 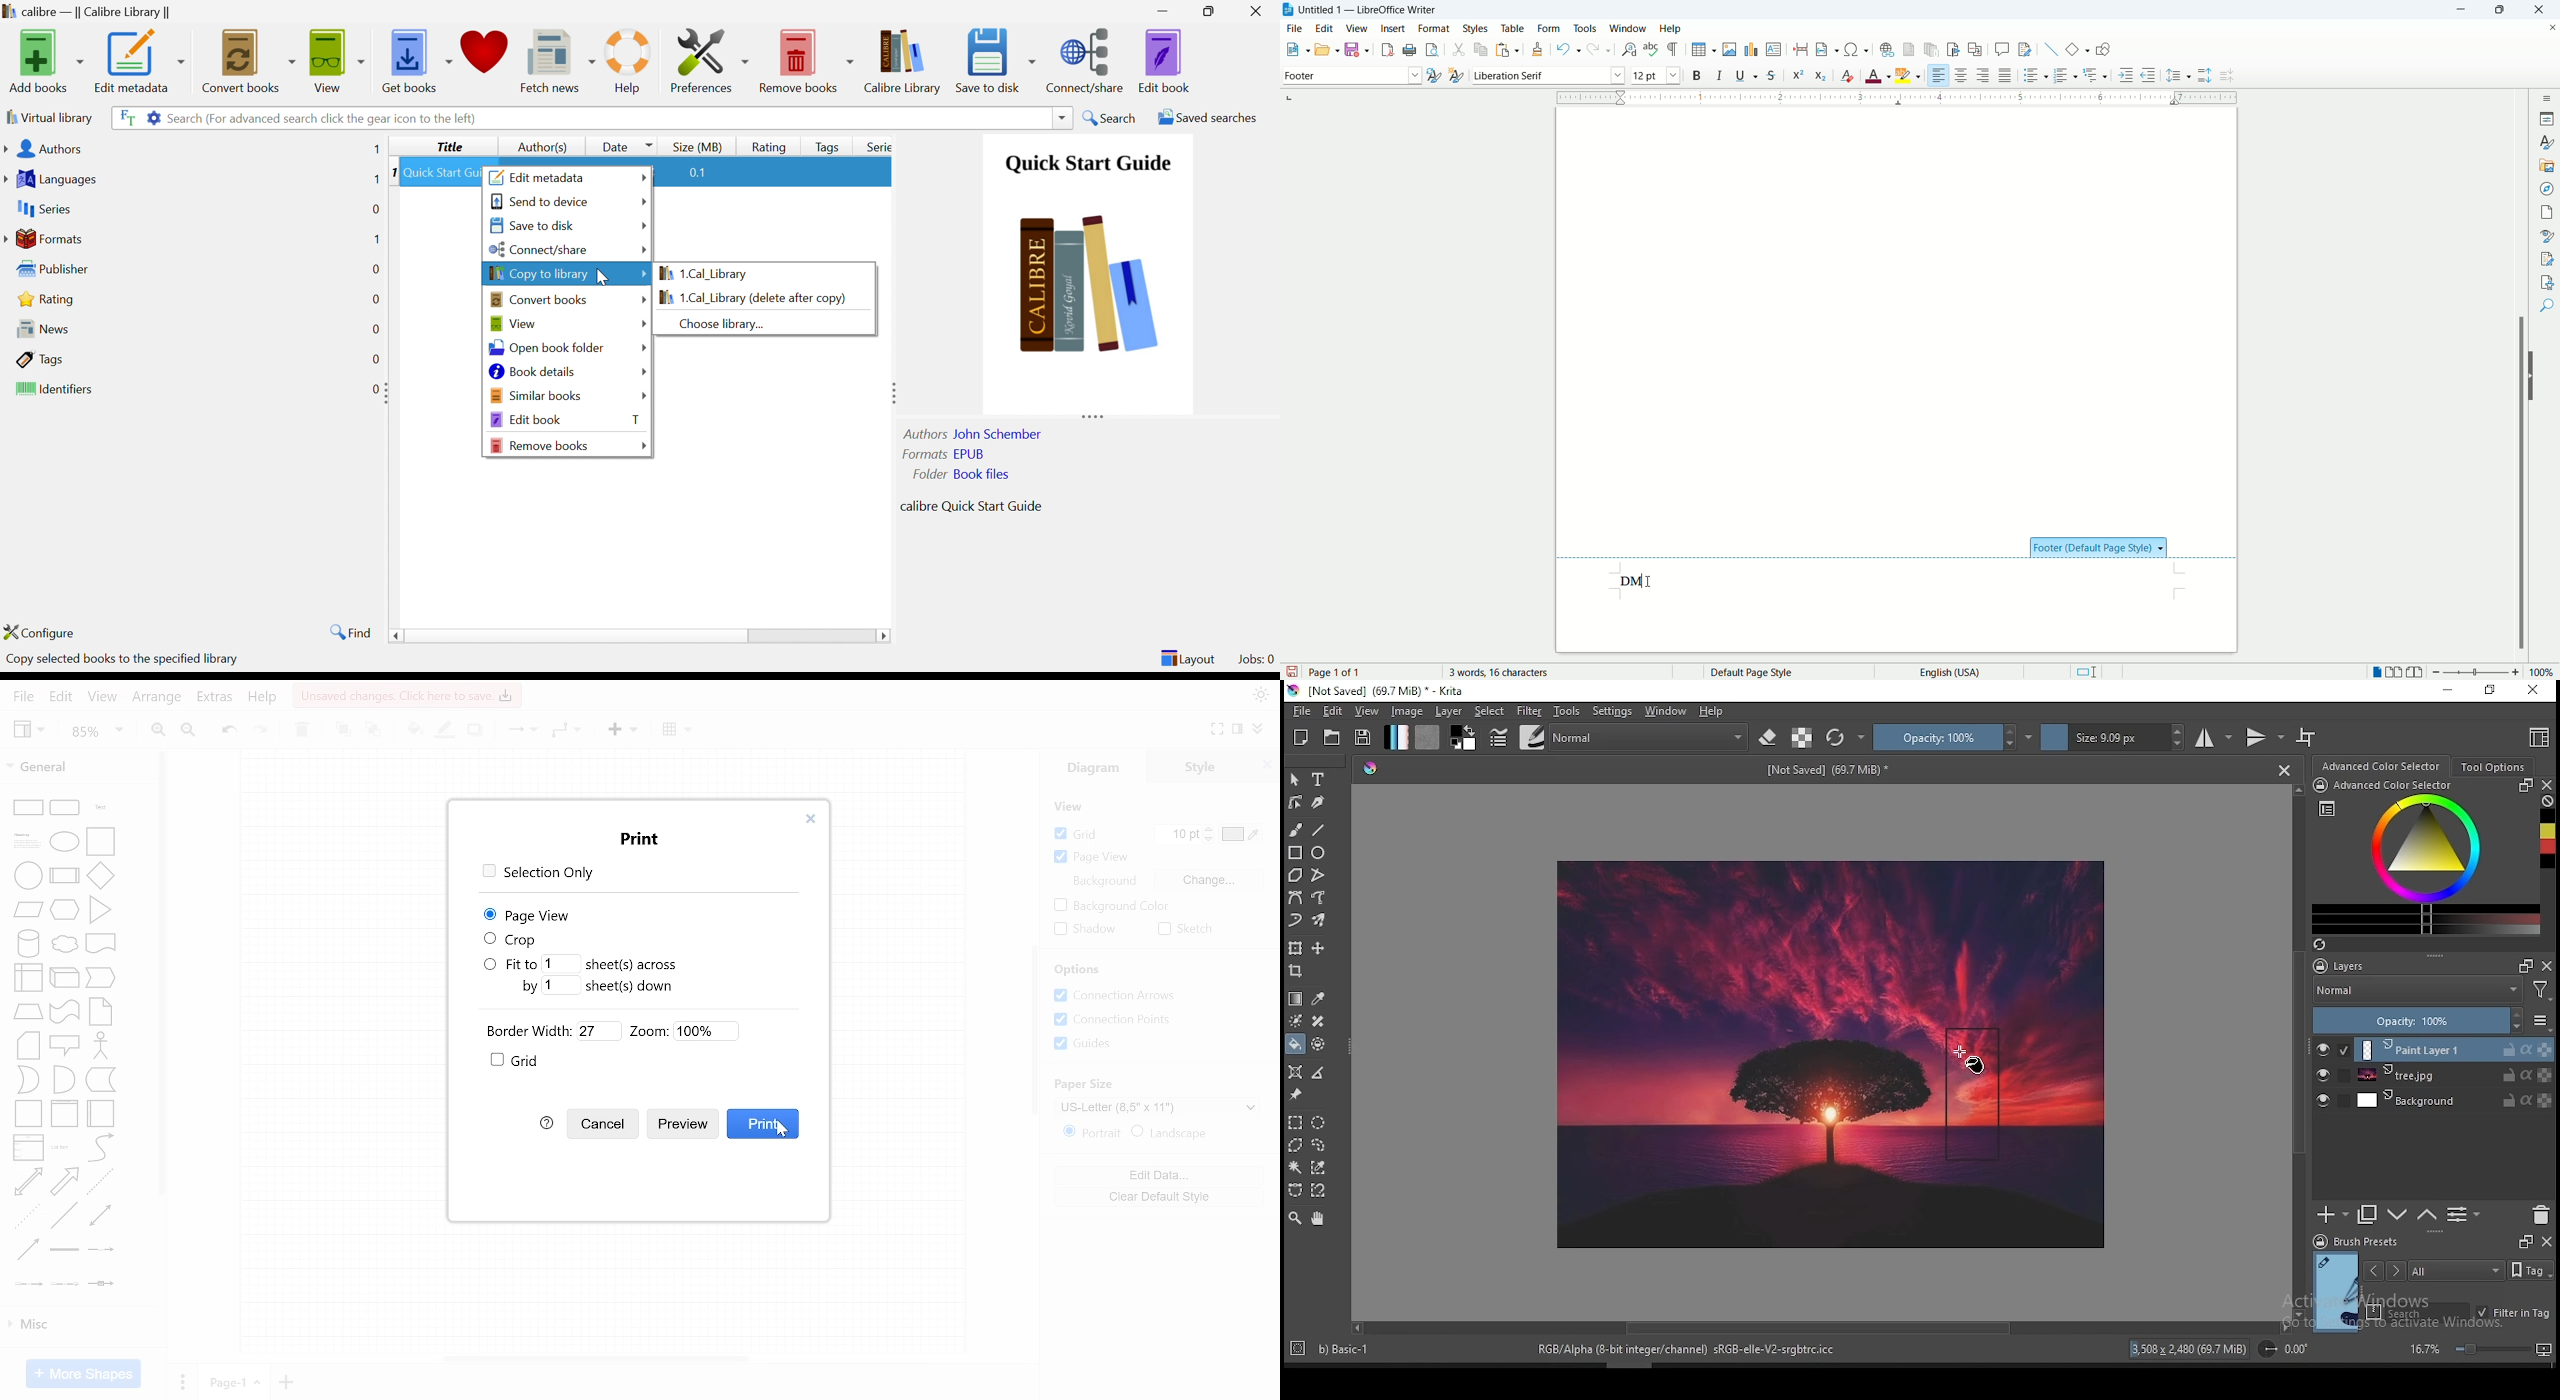 What do you see at coordinates (1299, 712) in the screenshot?
I see `file` at bounding box center [1299, 712].